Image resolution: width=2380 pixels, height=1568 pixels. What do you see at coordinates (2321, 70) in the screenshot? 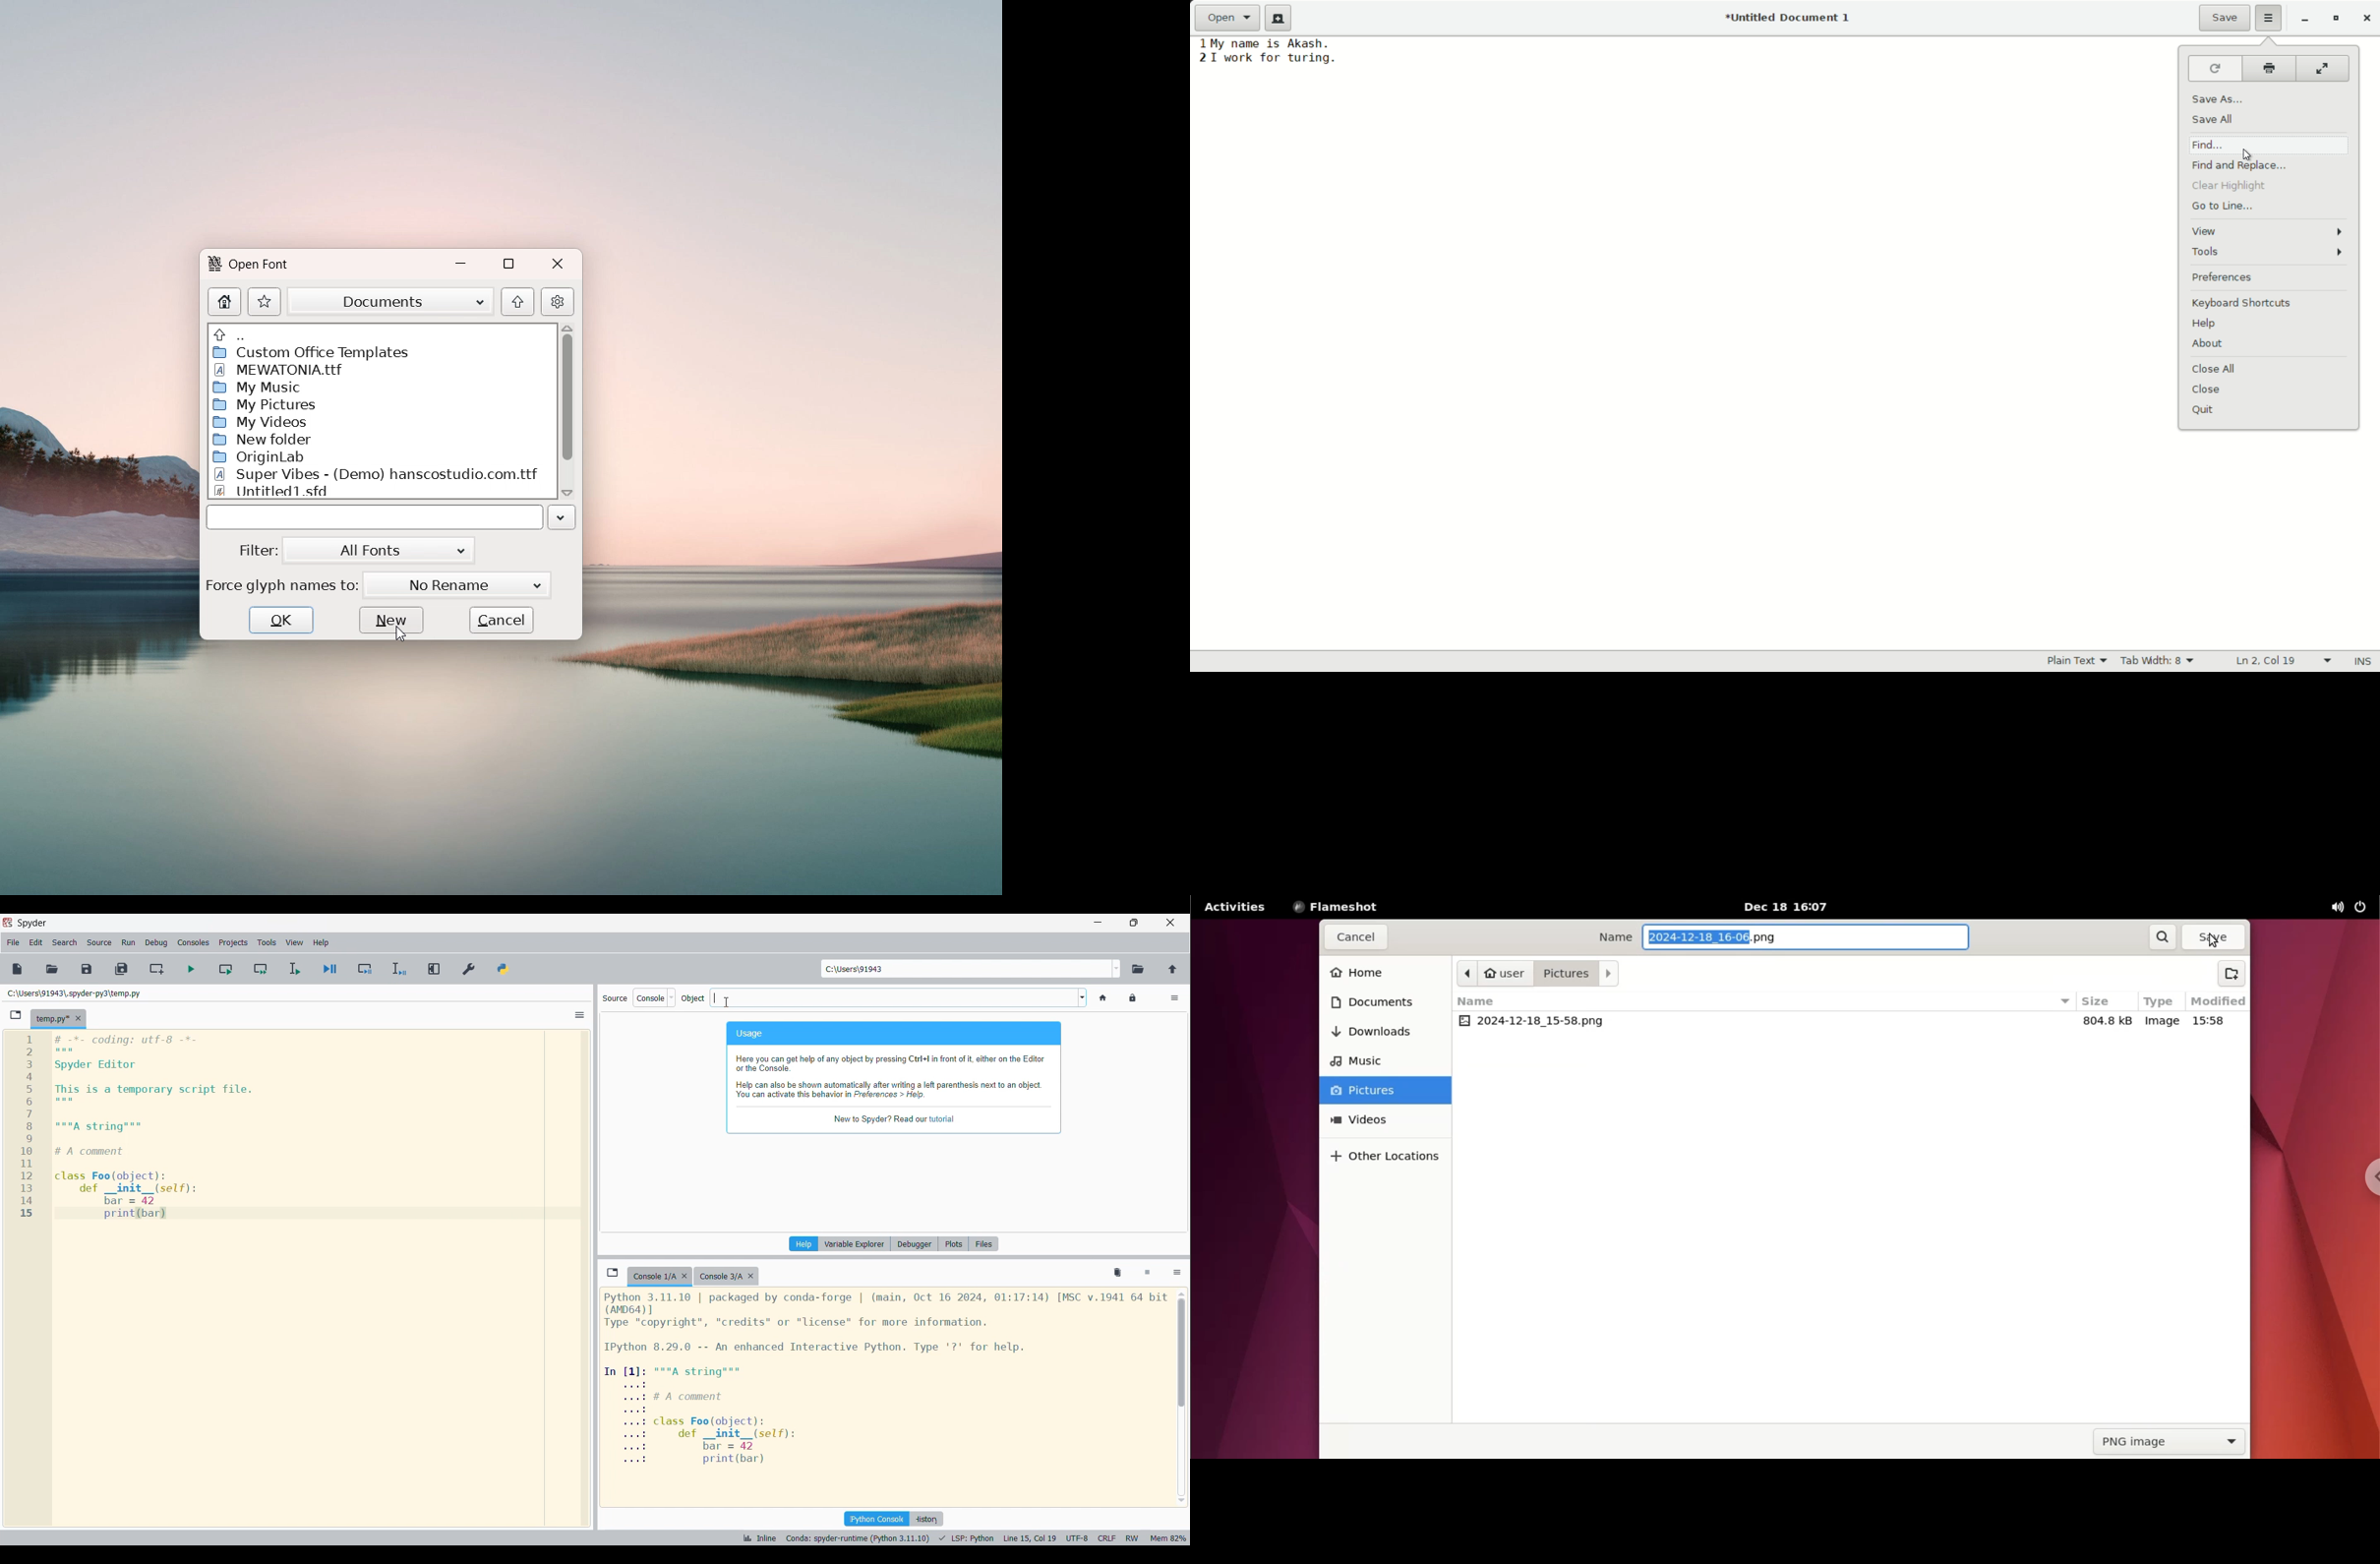
I see `full screen` at bounding box center [2321, 70].